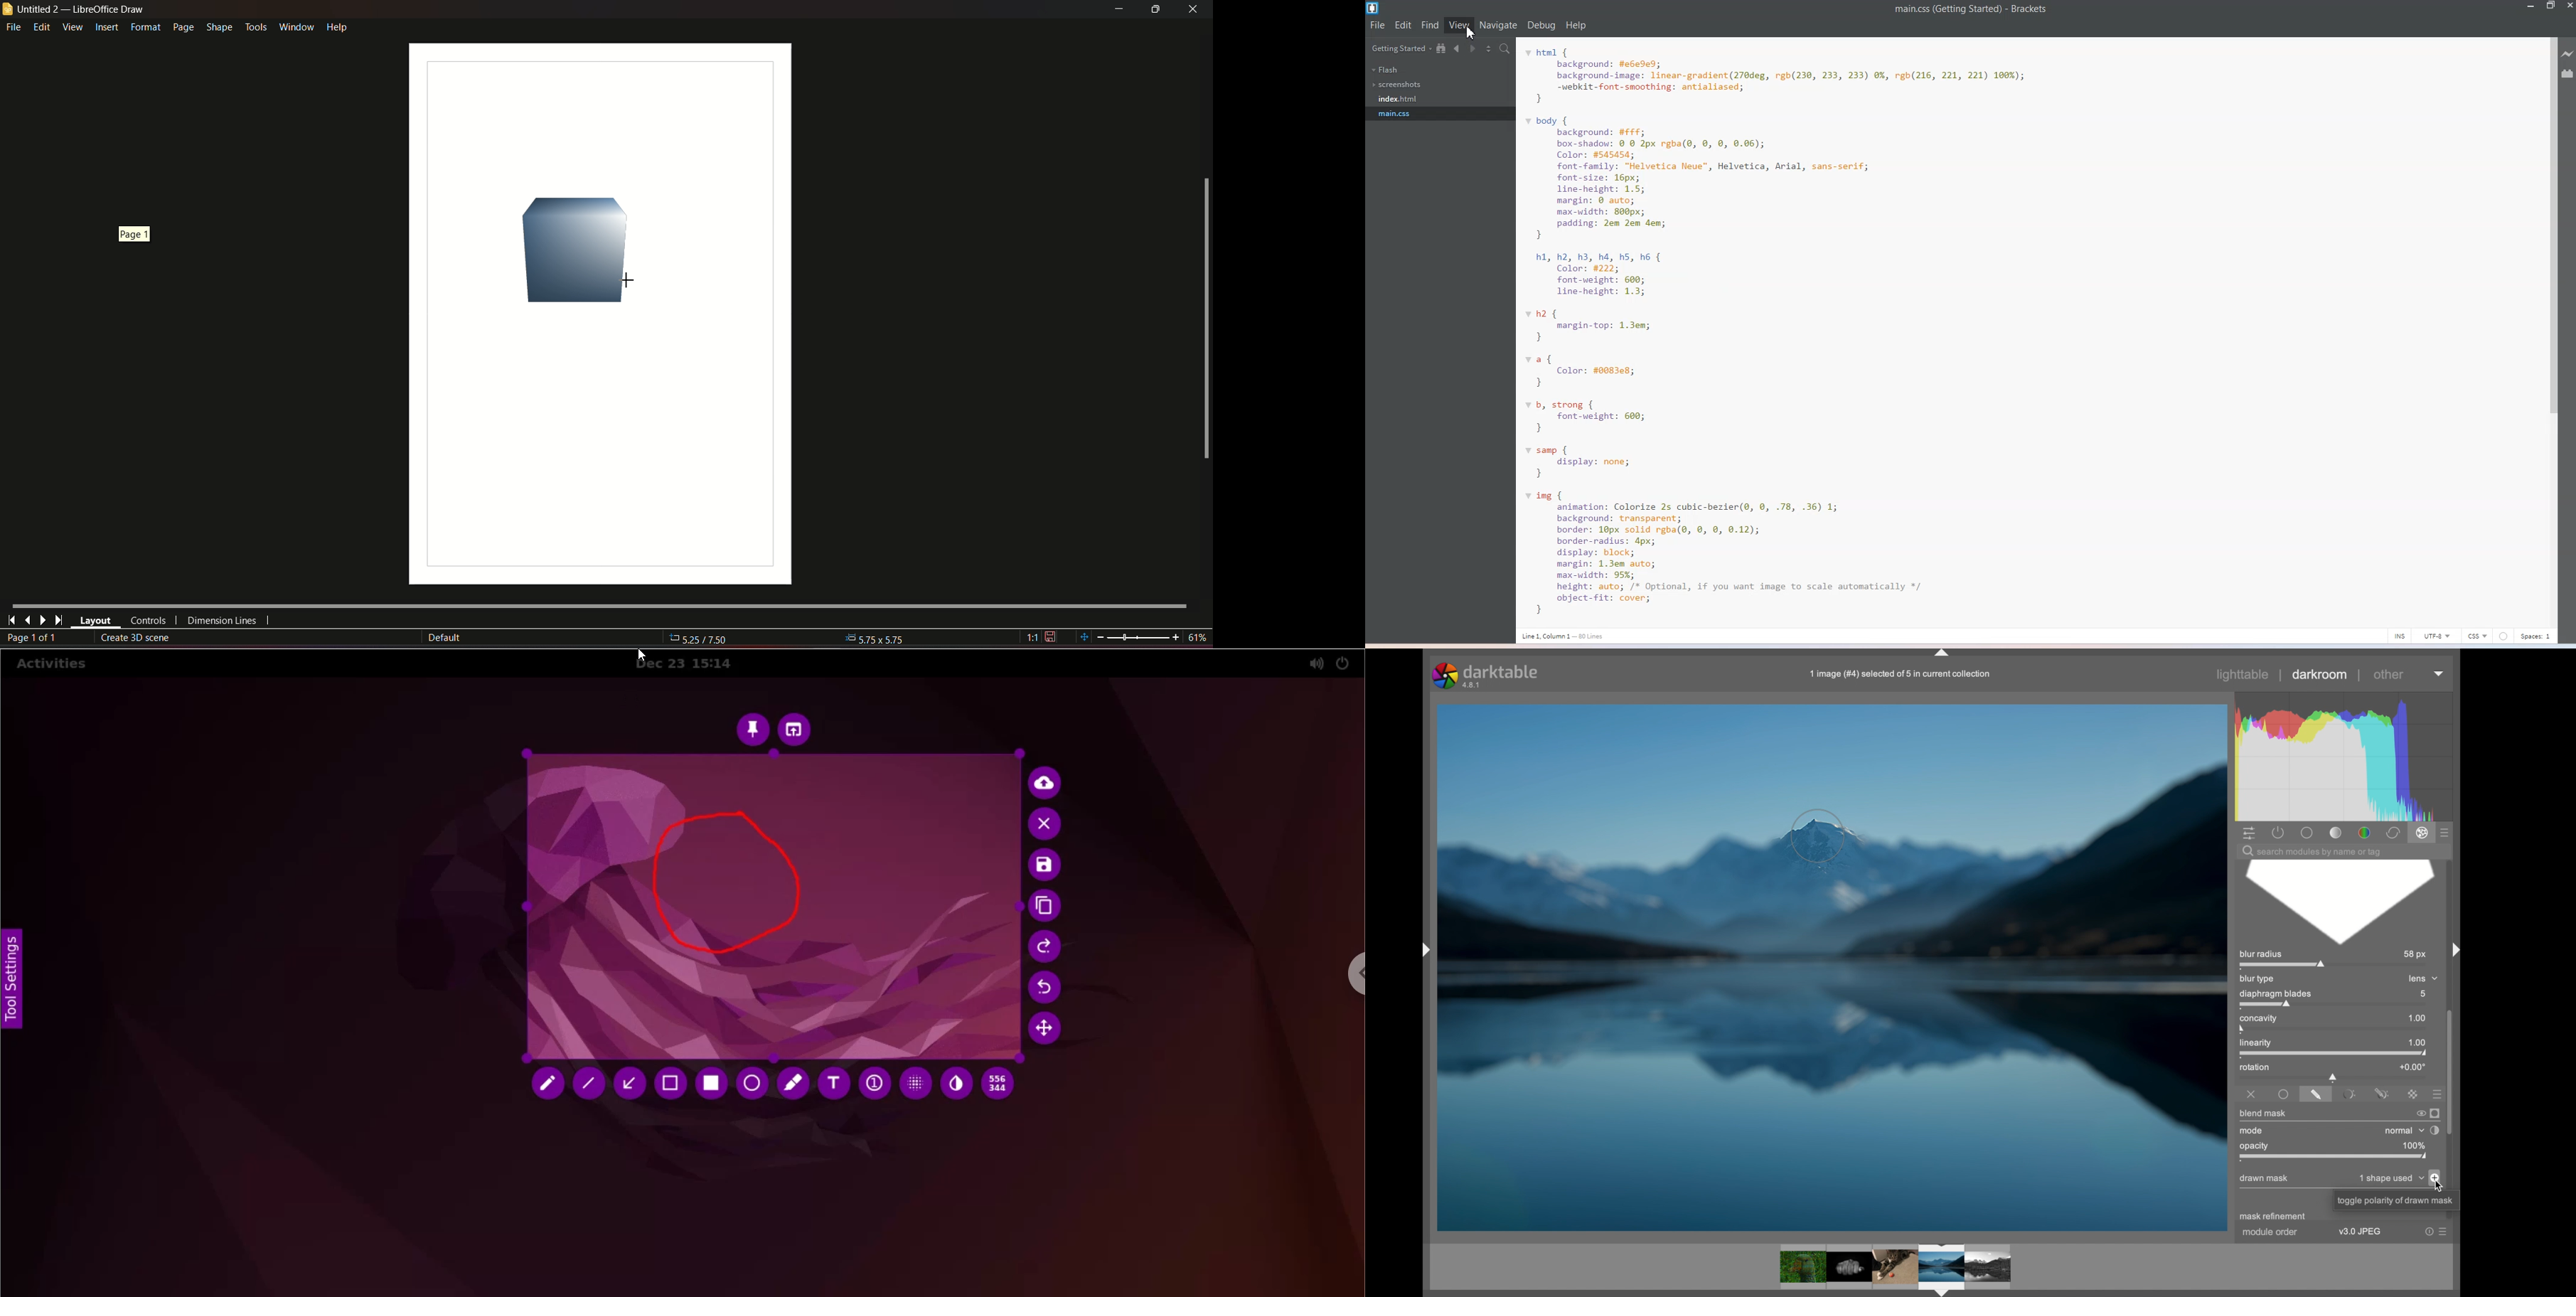  I want to click on display mask, so click(2436, 1113).